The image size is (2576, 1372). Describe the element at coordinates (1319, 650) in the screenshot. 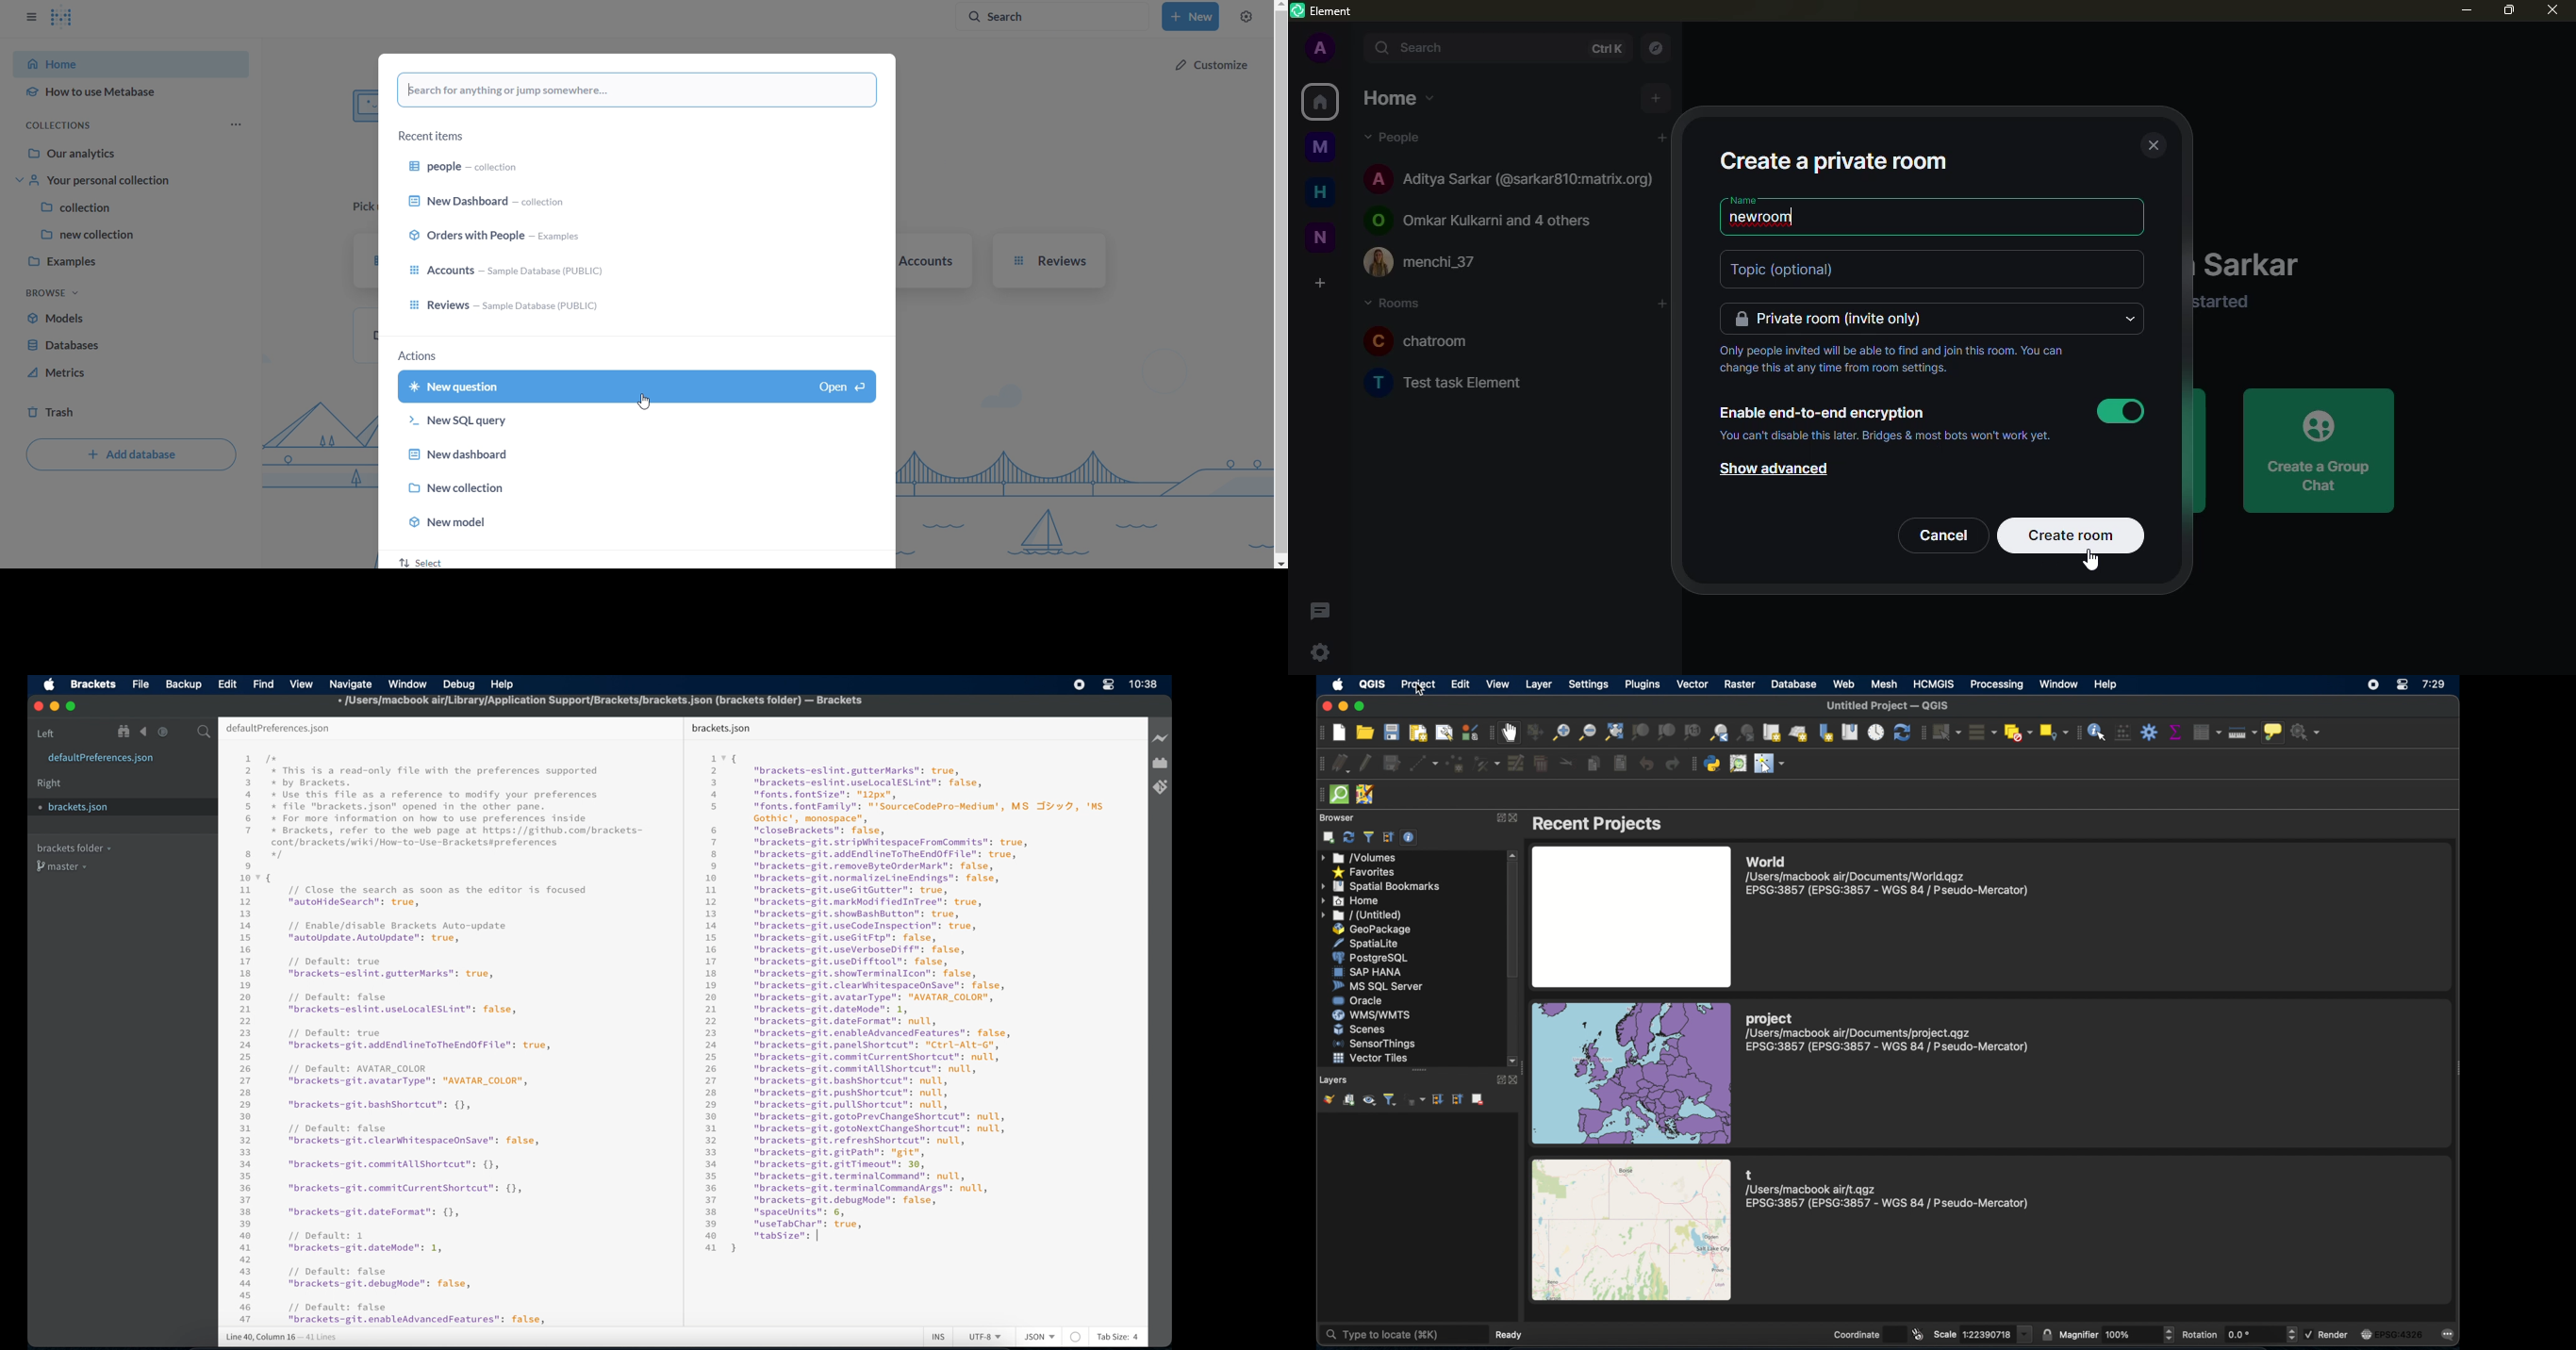

I see `quick settings` at that location.